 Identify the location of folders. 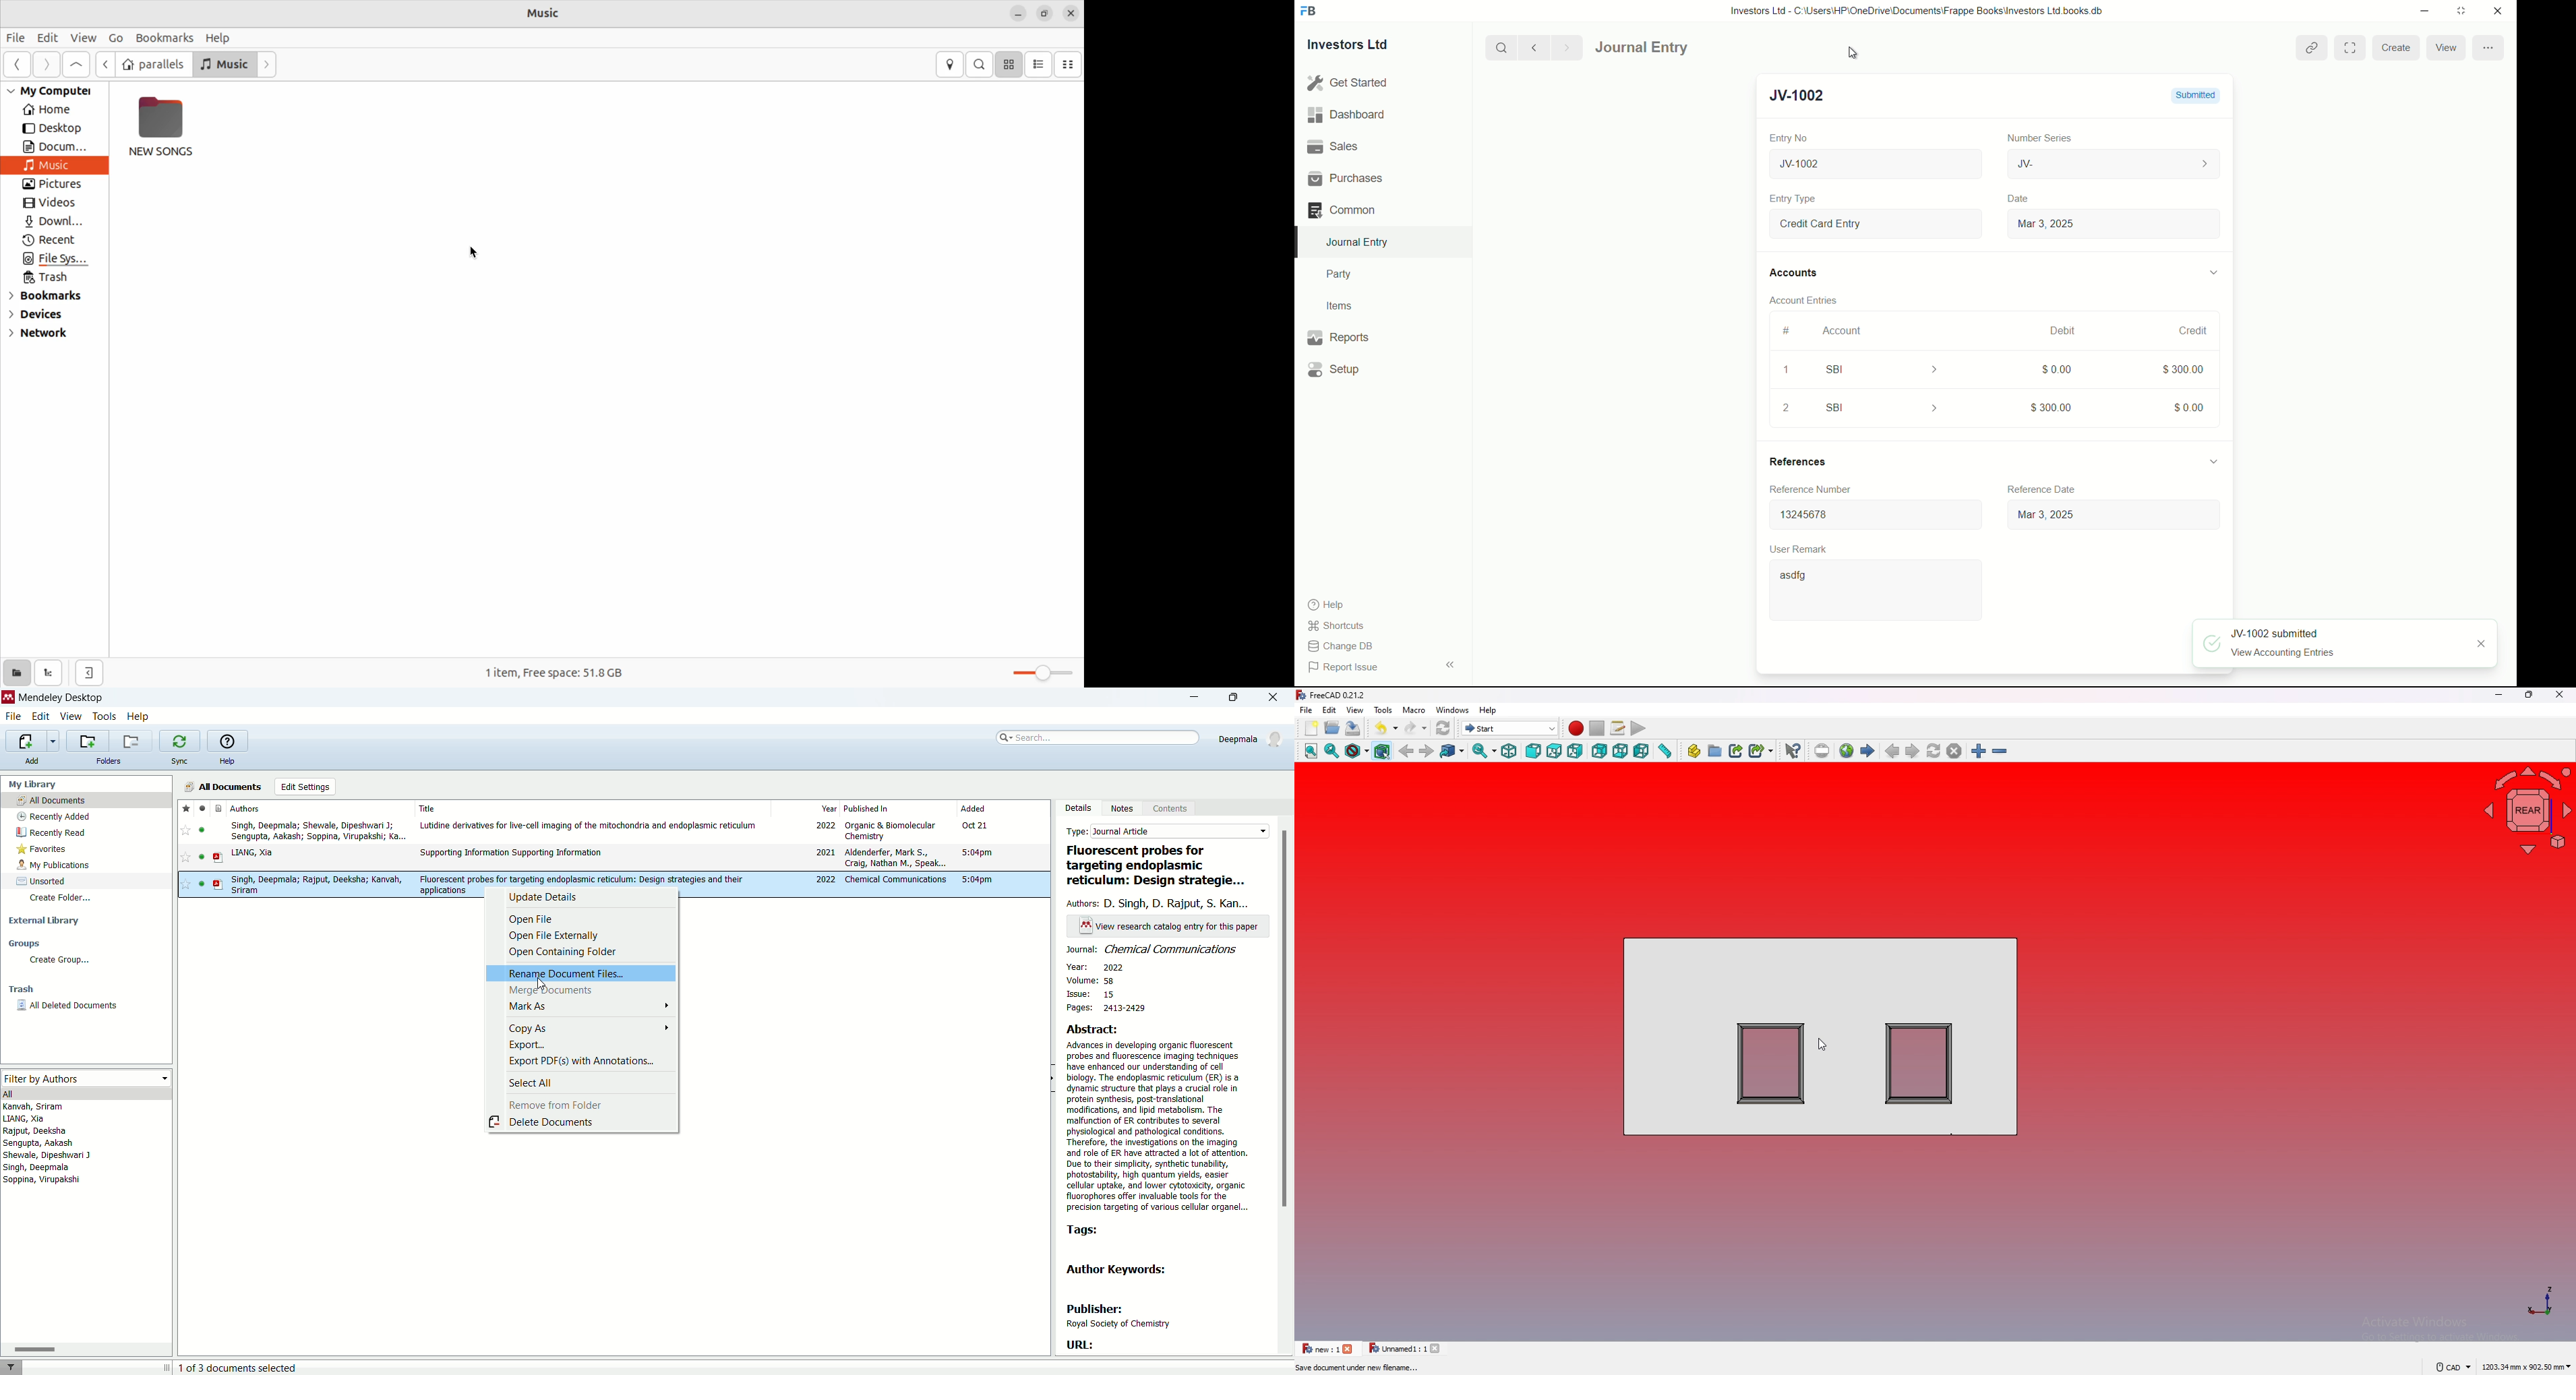
(110, 762).